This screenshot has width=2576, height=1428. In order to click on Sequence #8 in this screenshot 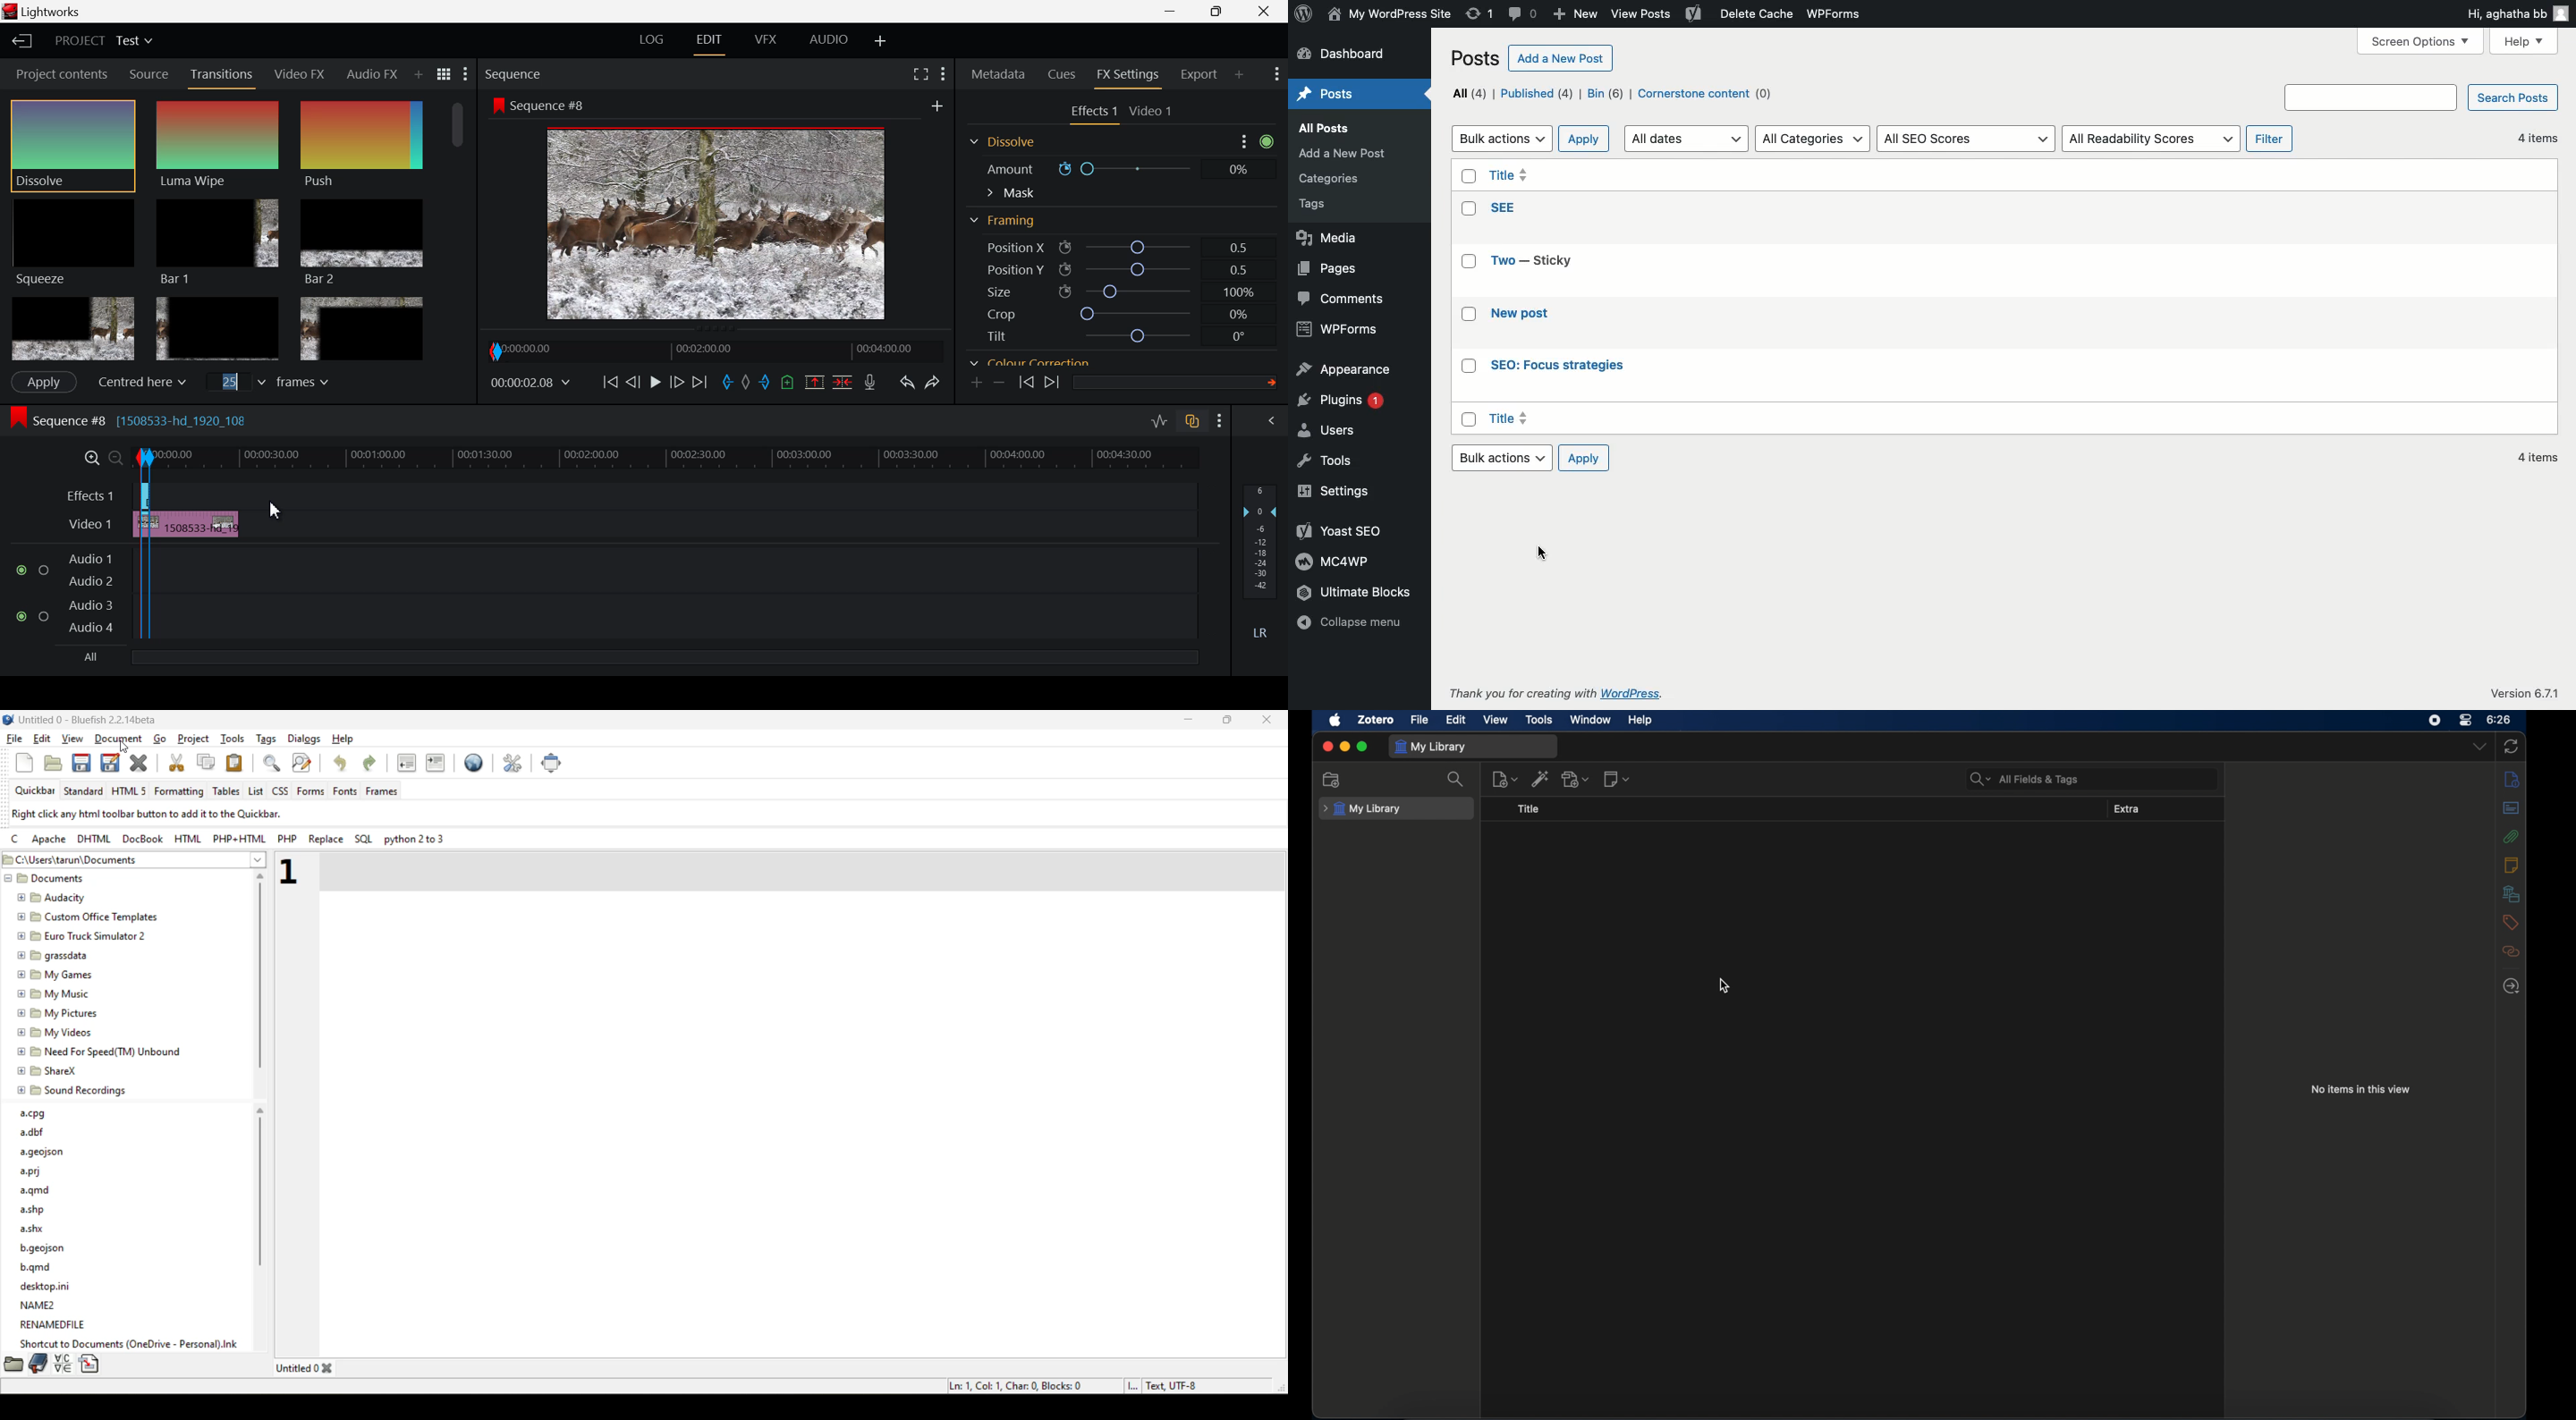, I will do `click(539, 106)`.